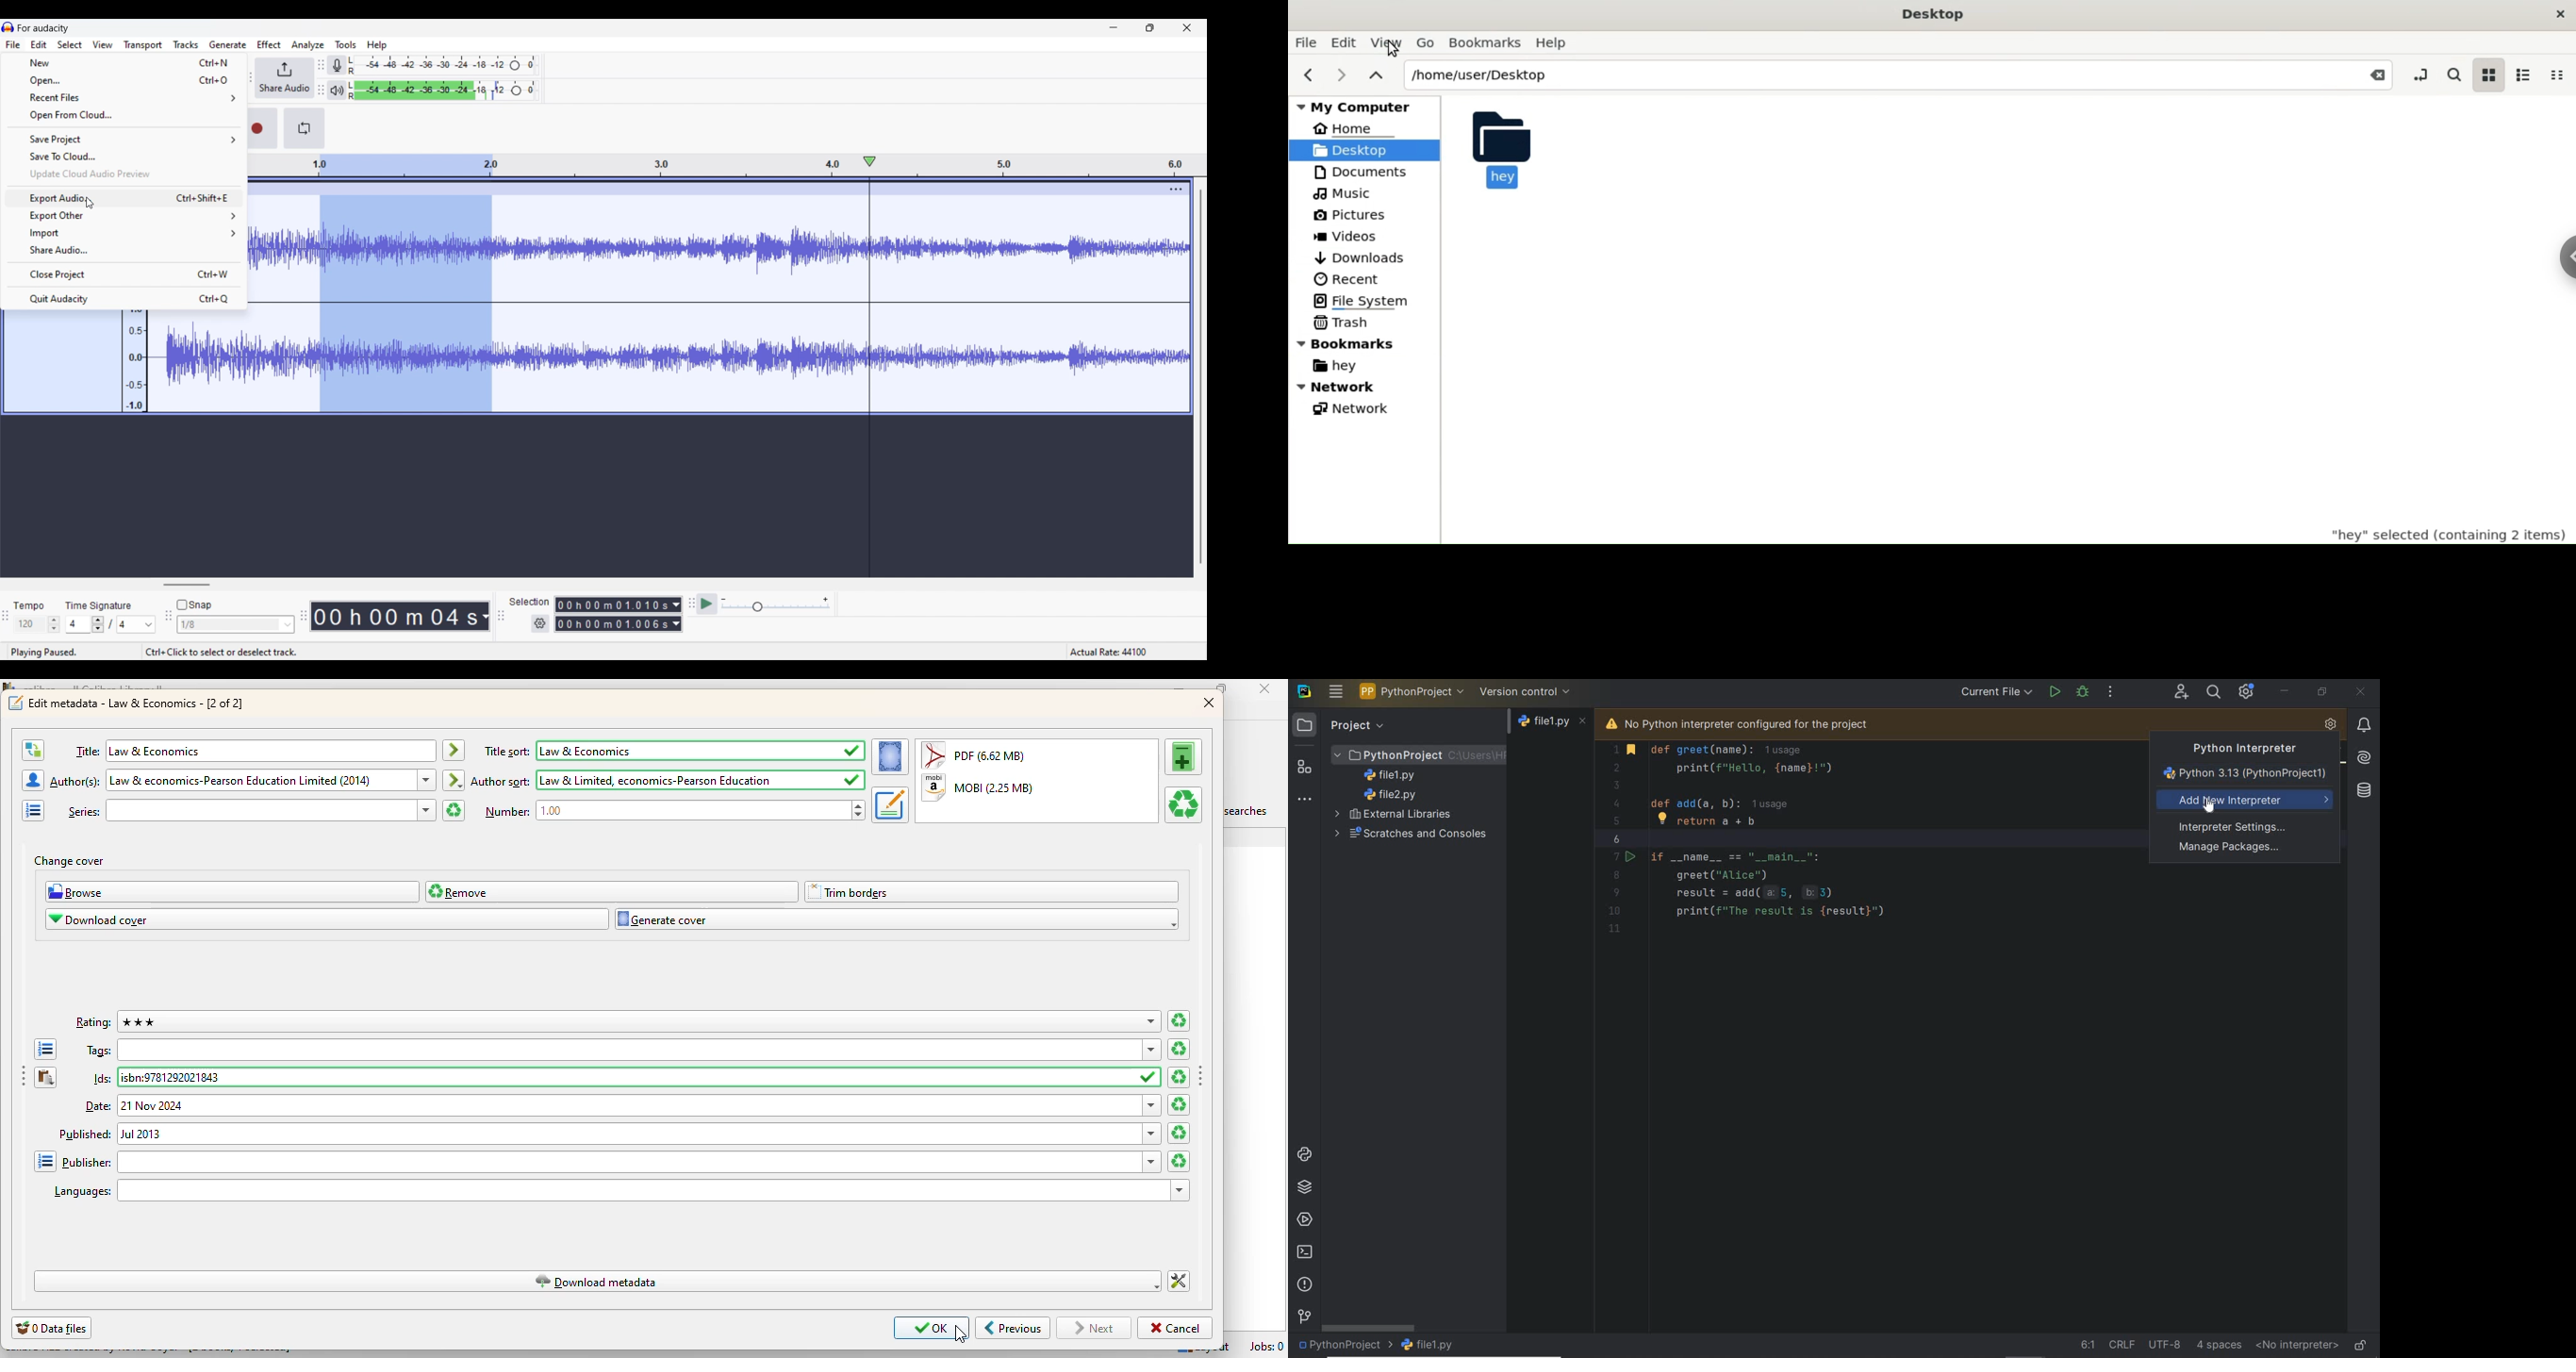 This screenshot has width=2576, height=1372. Describe the element at coordinates (29, 606) in the screenshot. I see `tempo` at that location.